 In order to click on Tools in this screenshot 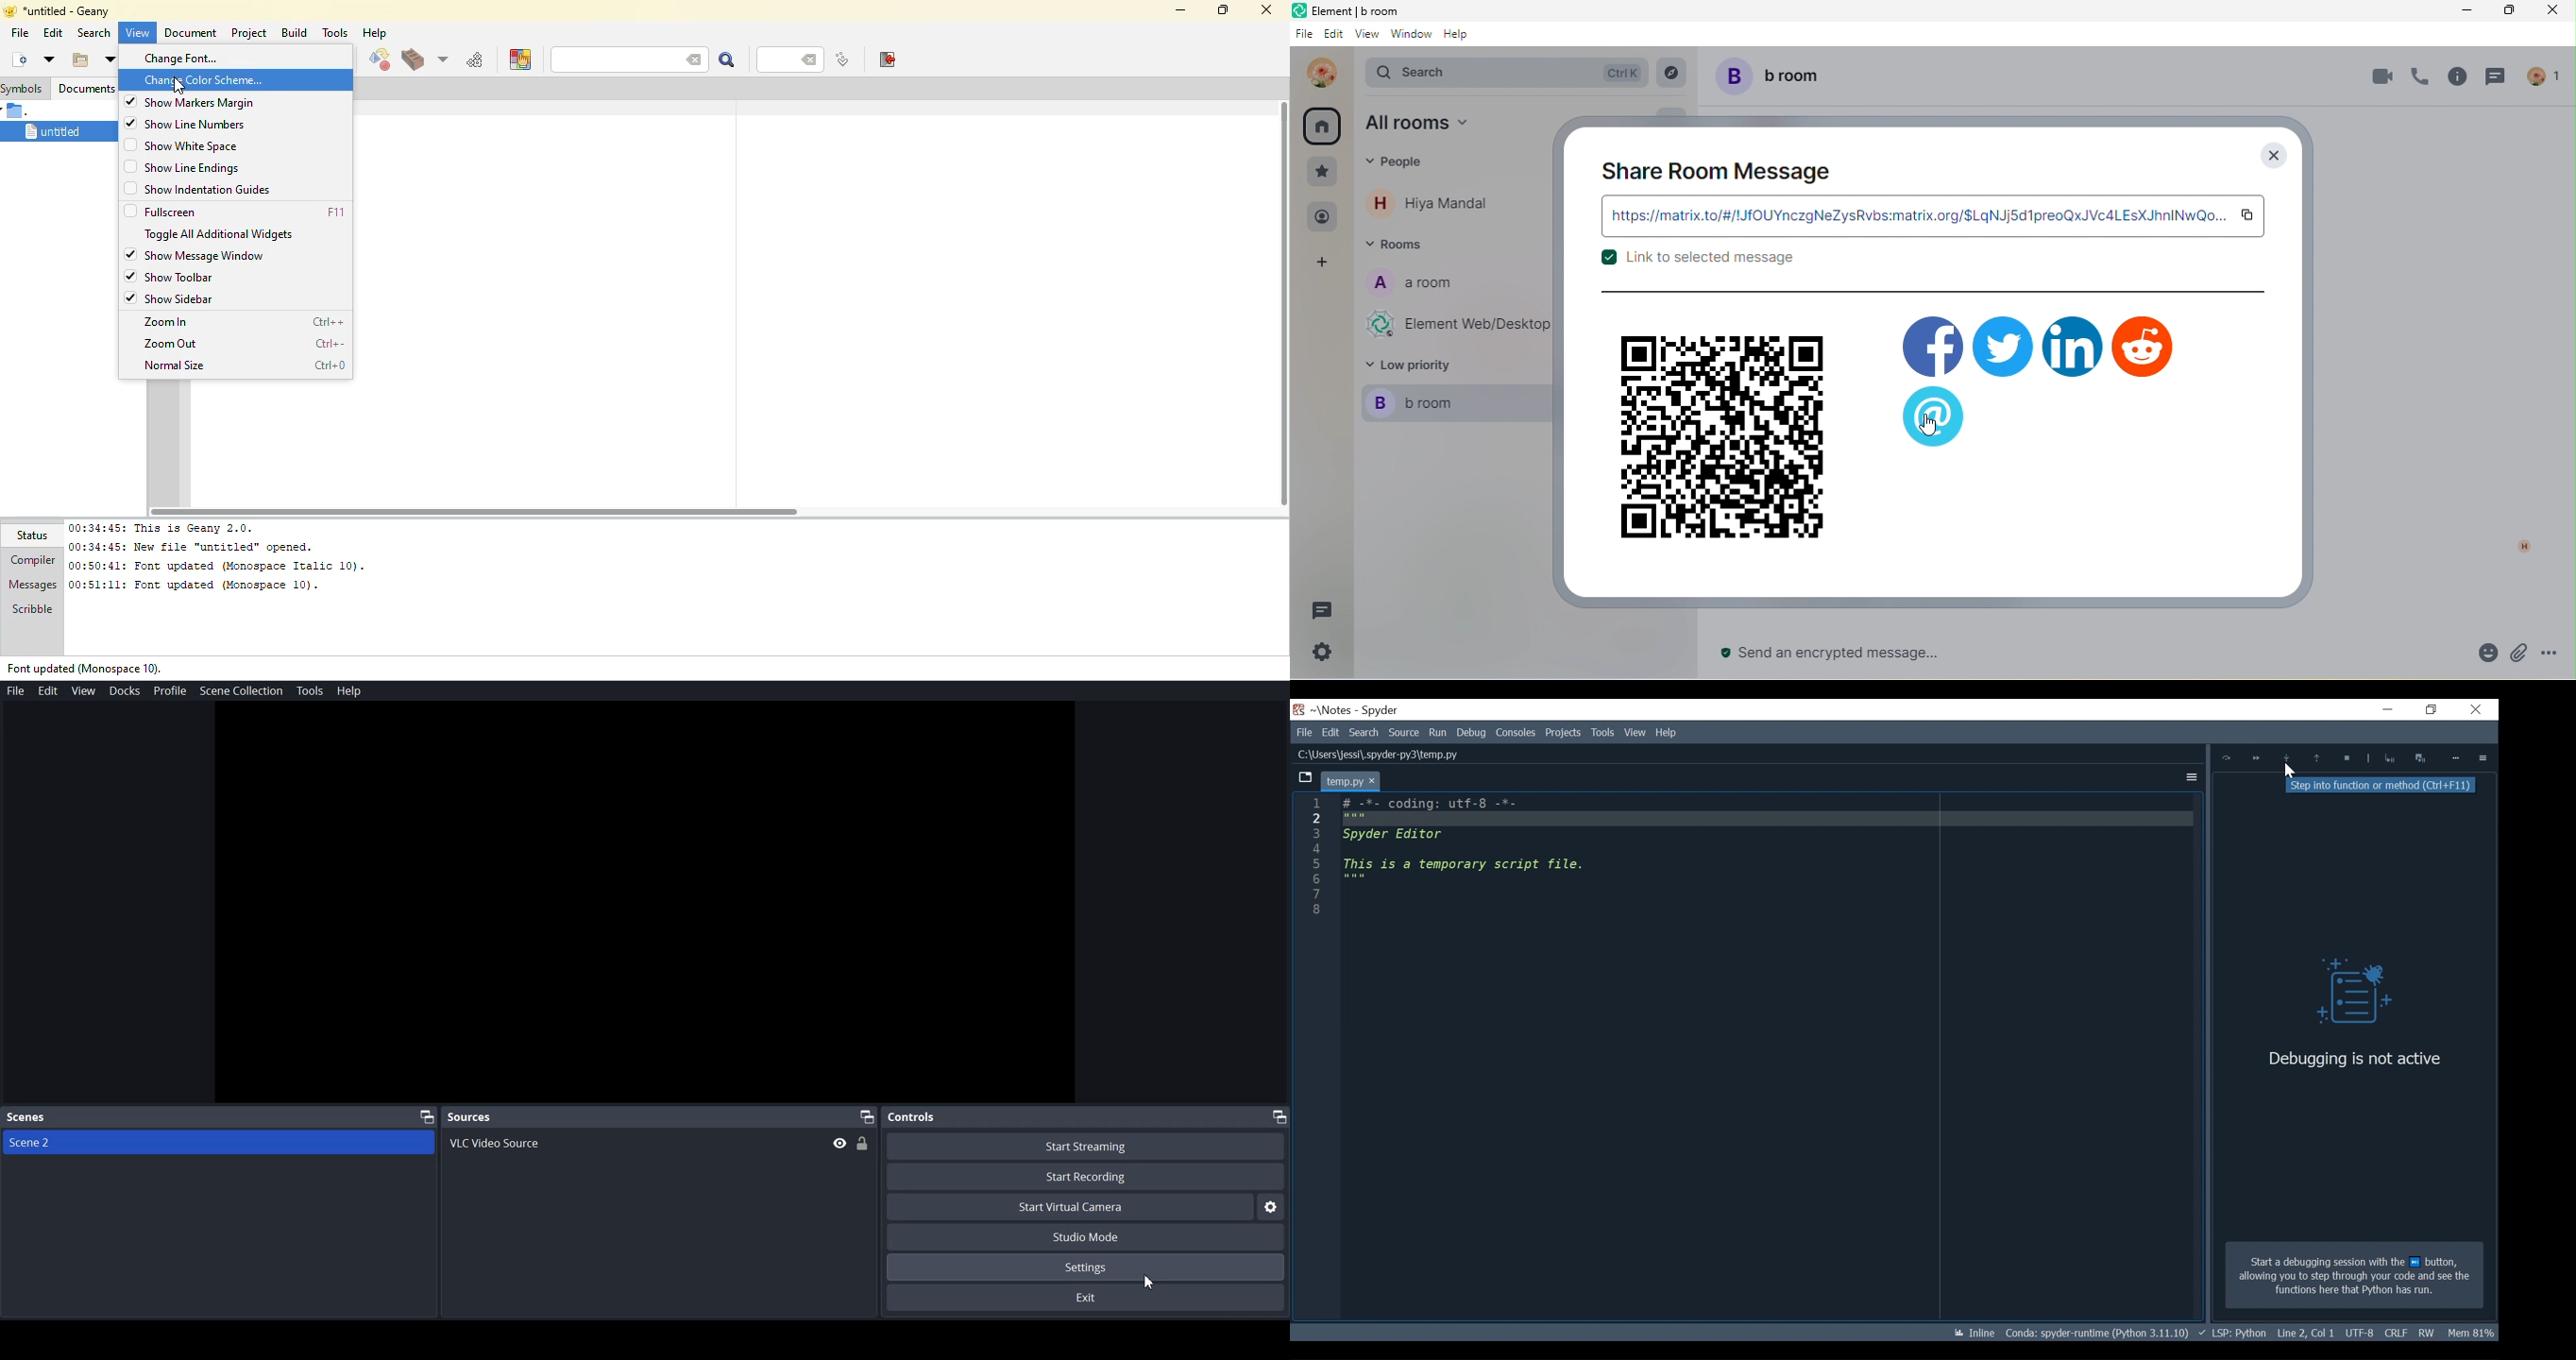, I will do `click(1564, 732)`.